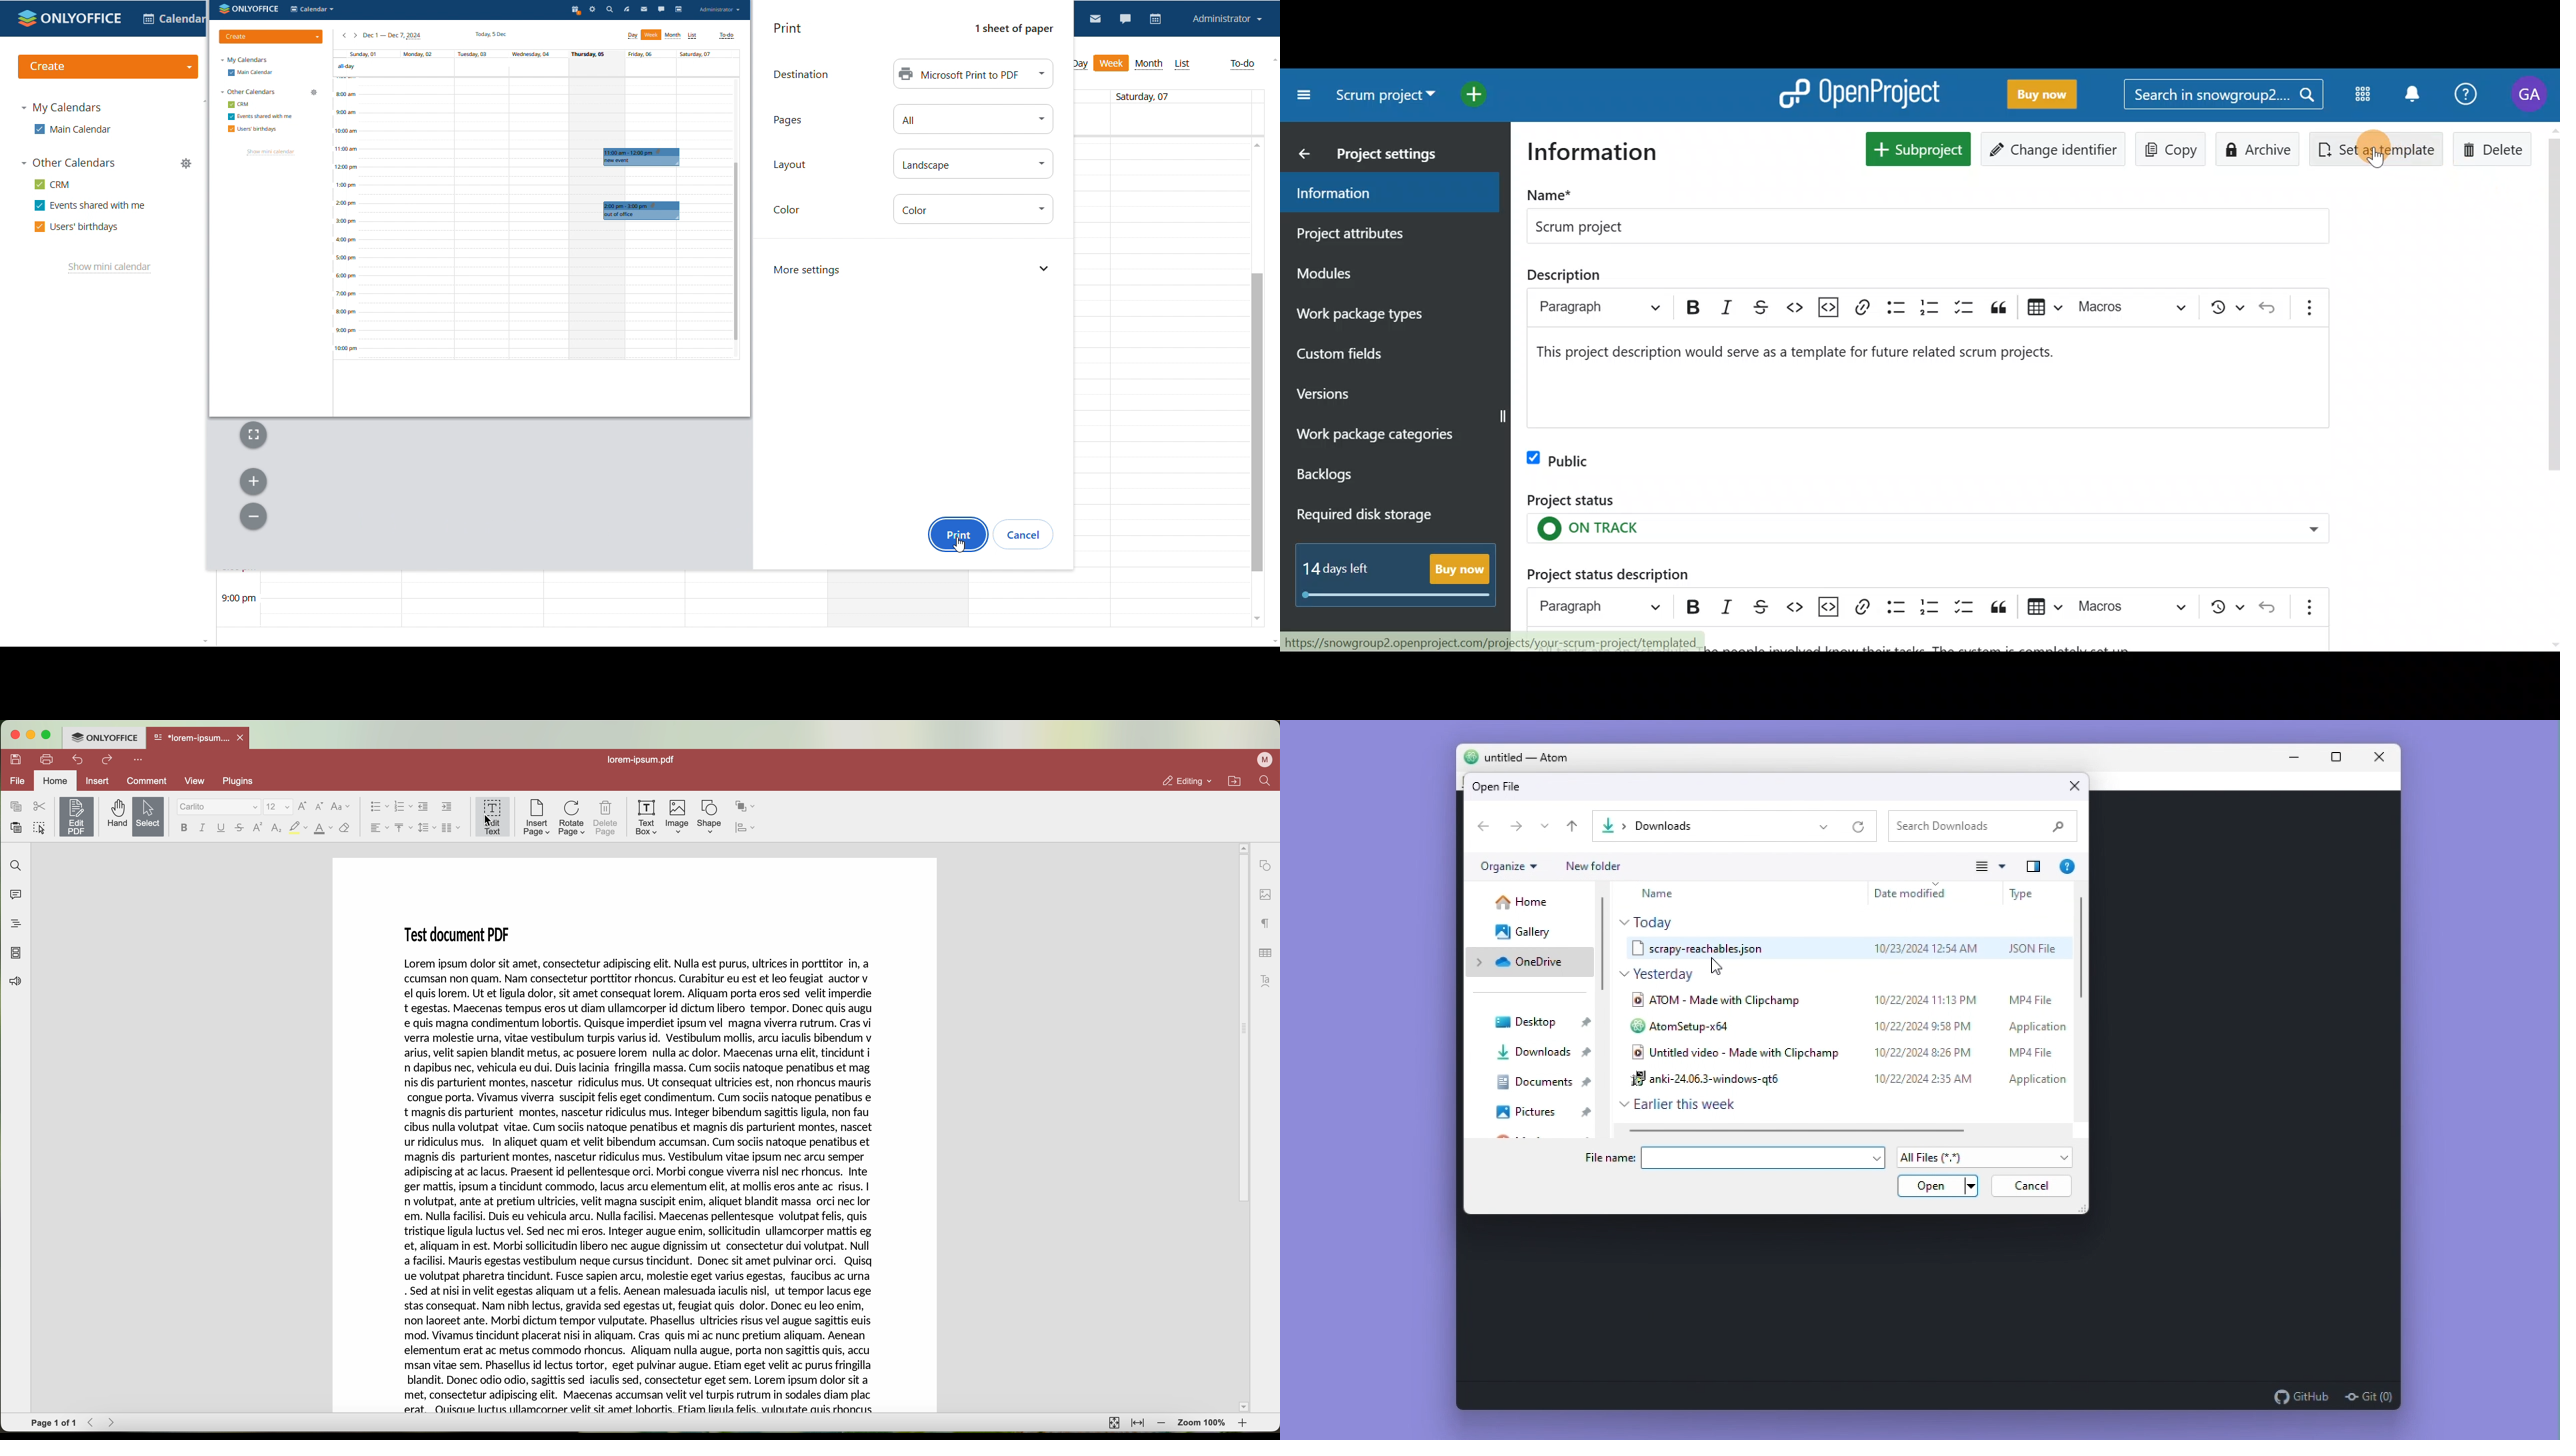 The image size is (2576, 1456). What do you see at coordinates (1011, 29) in the screenshot?
I see `` at bounding box center [1011, 29].